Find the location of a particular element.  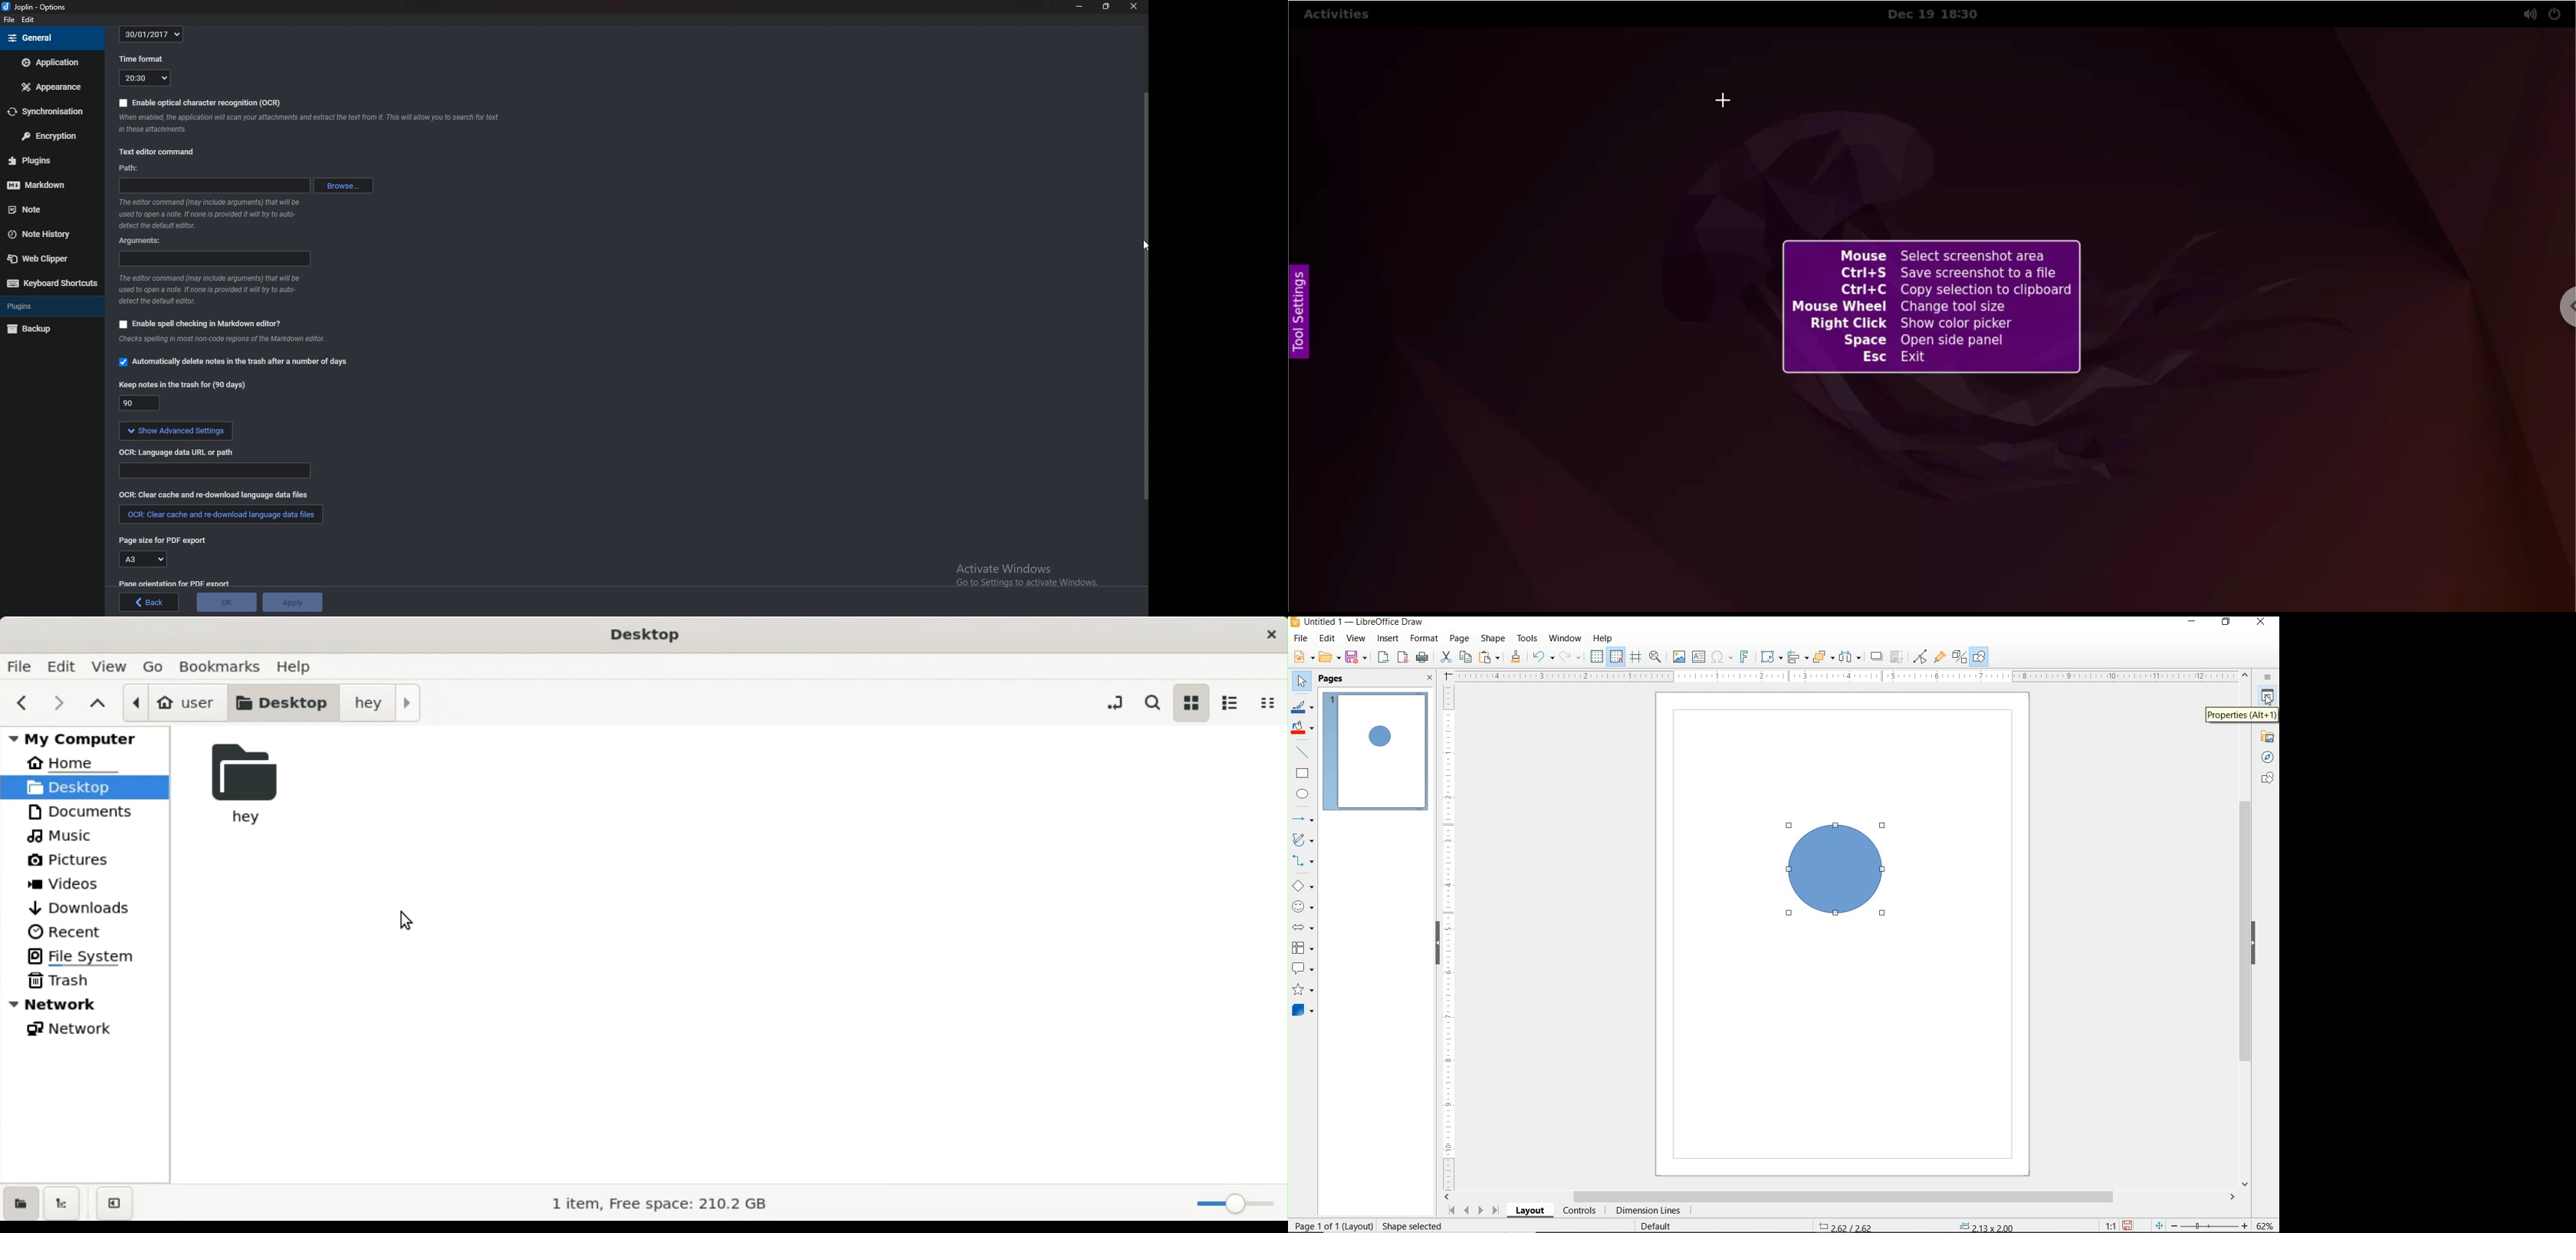

 is located at coordinates (1638, 658).